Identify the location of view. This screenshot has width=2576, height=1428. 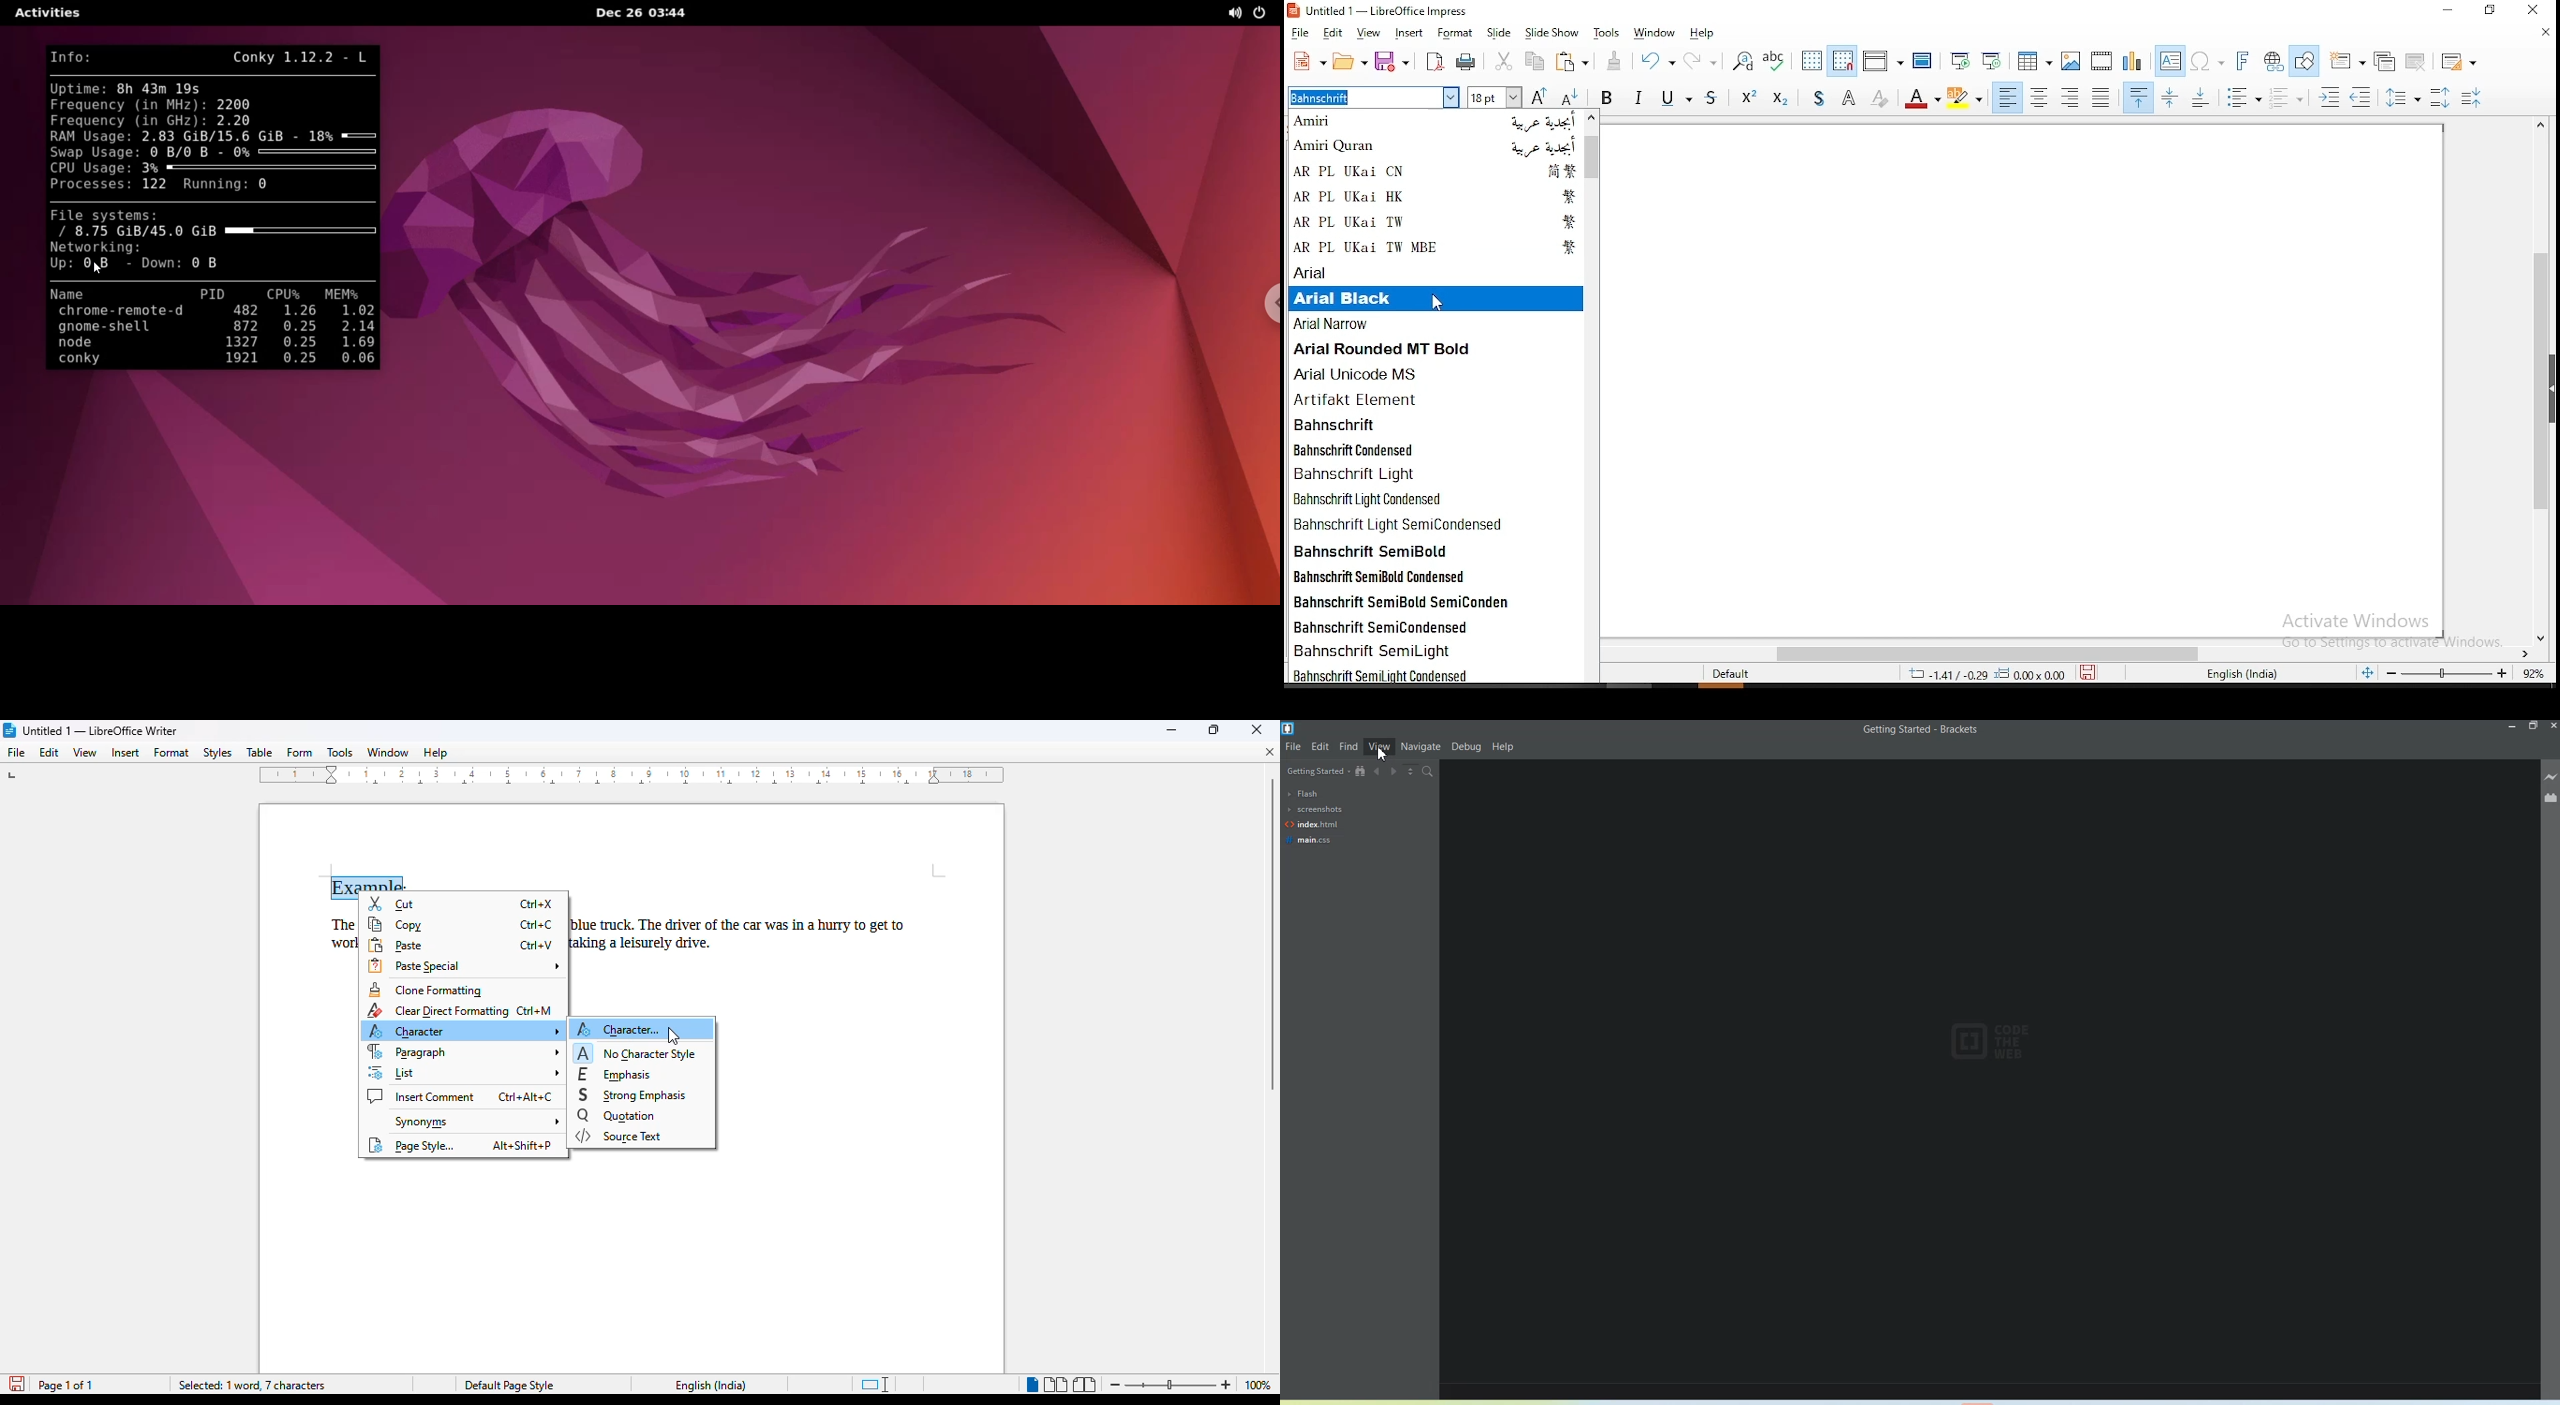
(85, 753).